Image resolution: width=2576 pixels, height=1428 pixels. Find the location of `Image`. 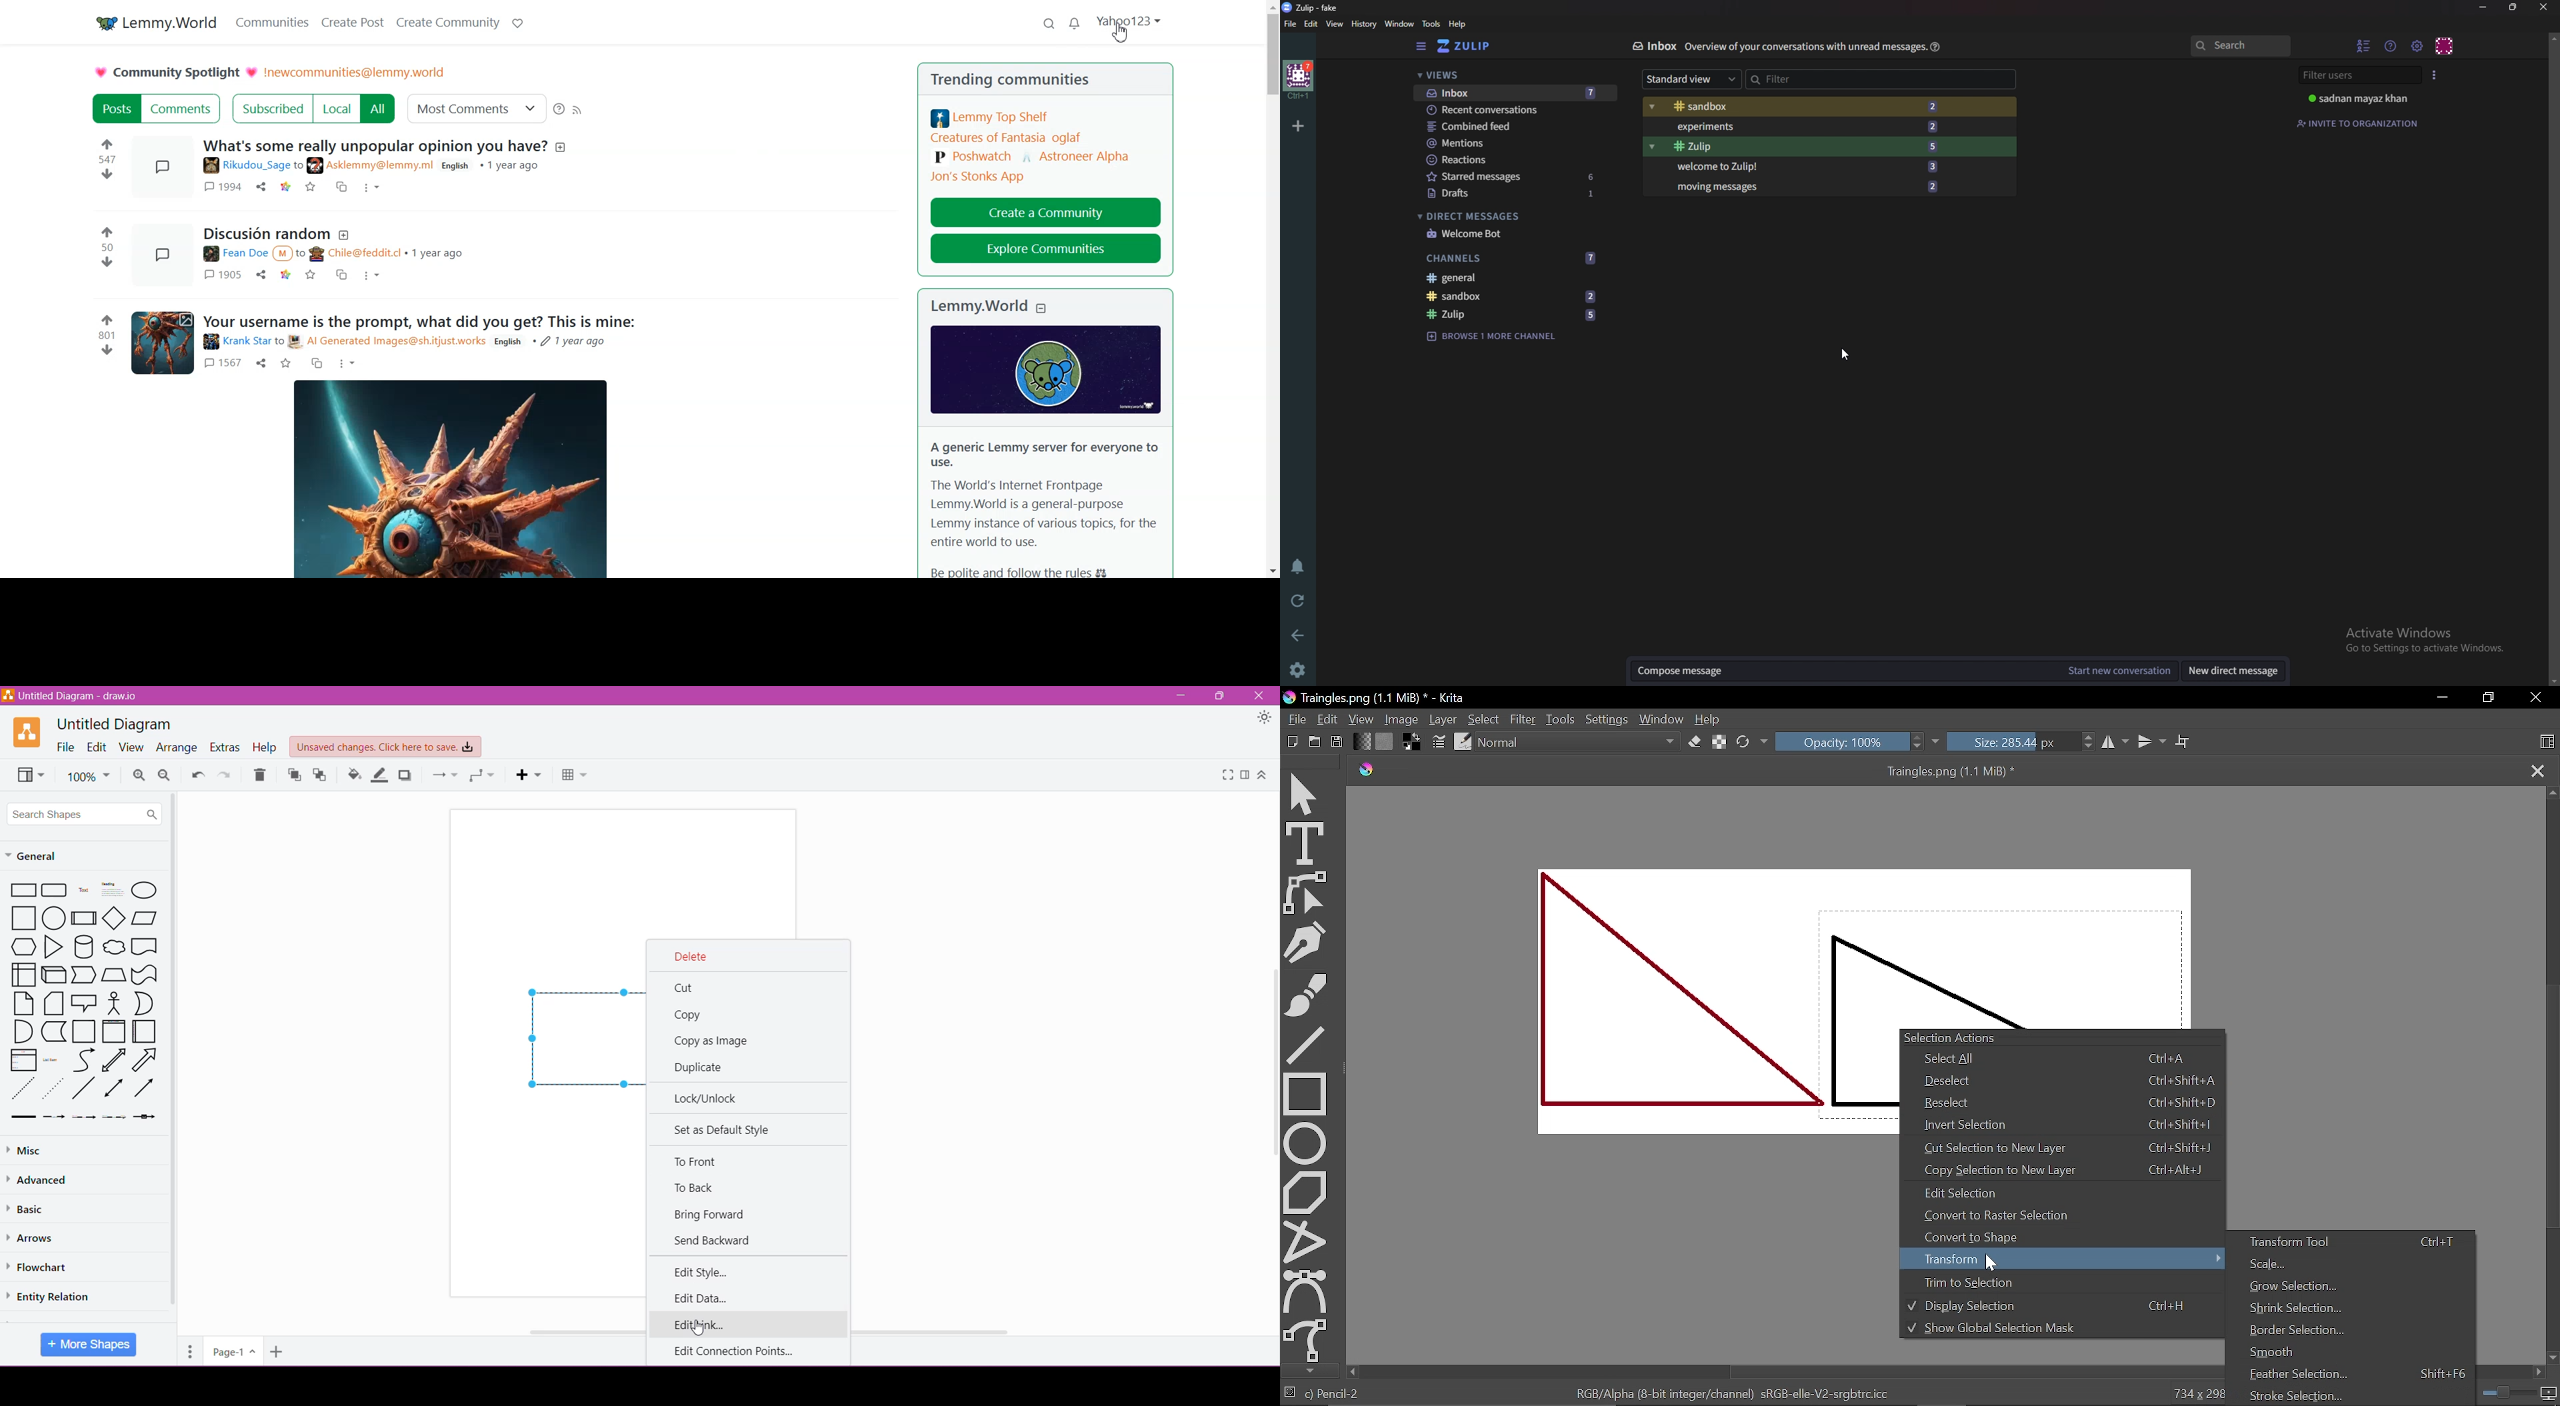

Image is located at coordinates (1402, 719).